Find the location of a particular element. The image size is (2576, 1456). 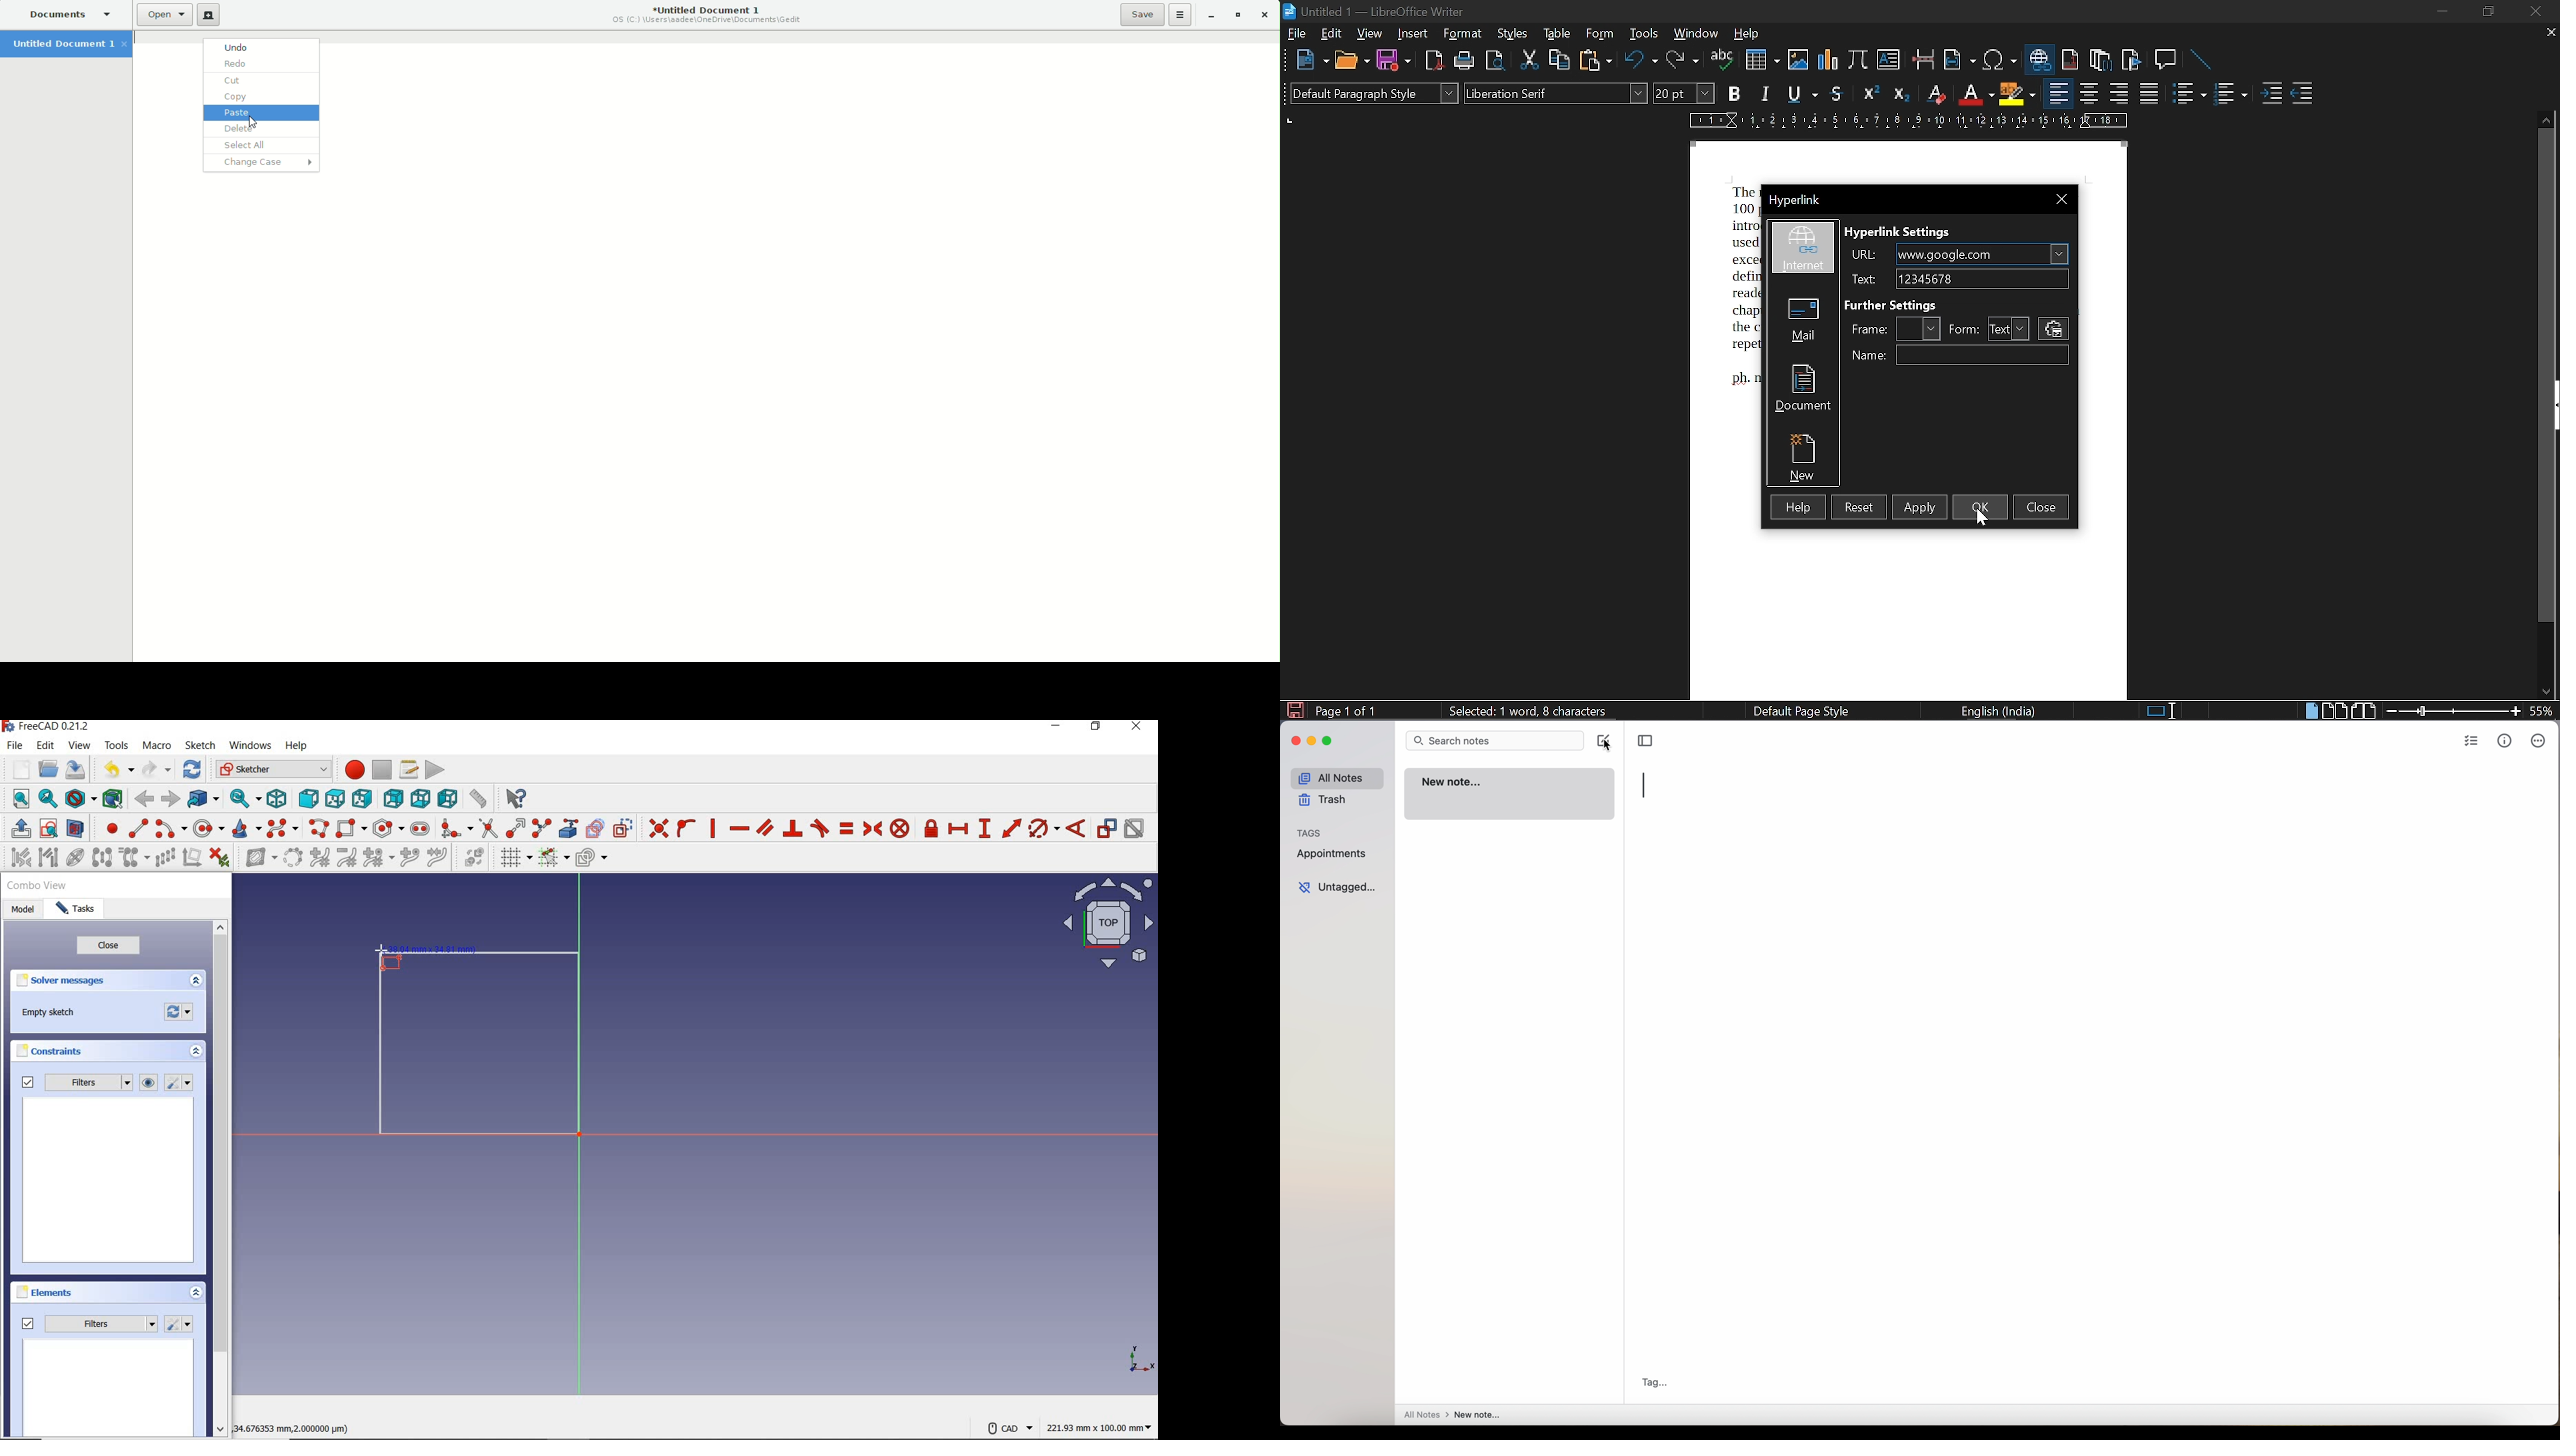

new is located at coordinates (17, 768).